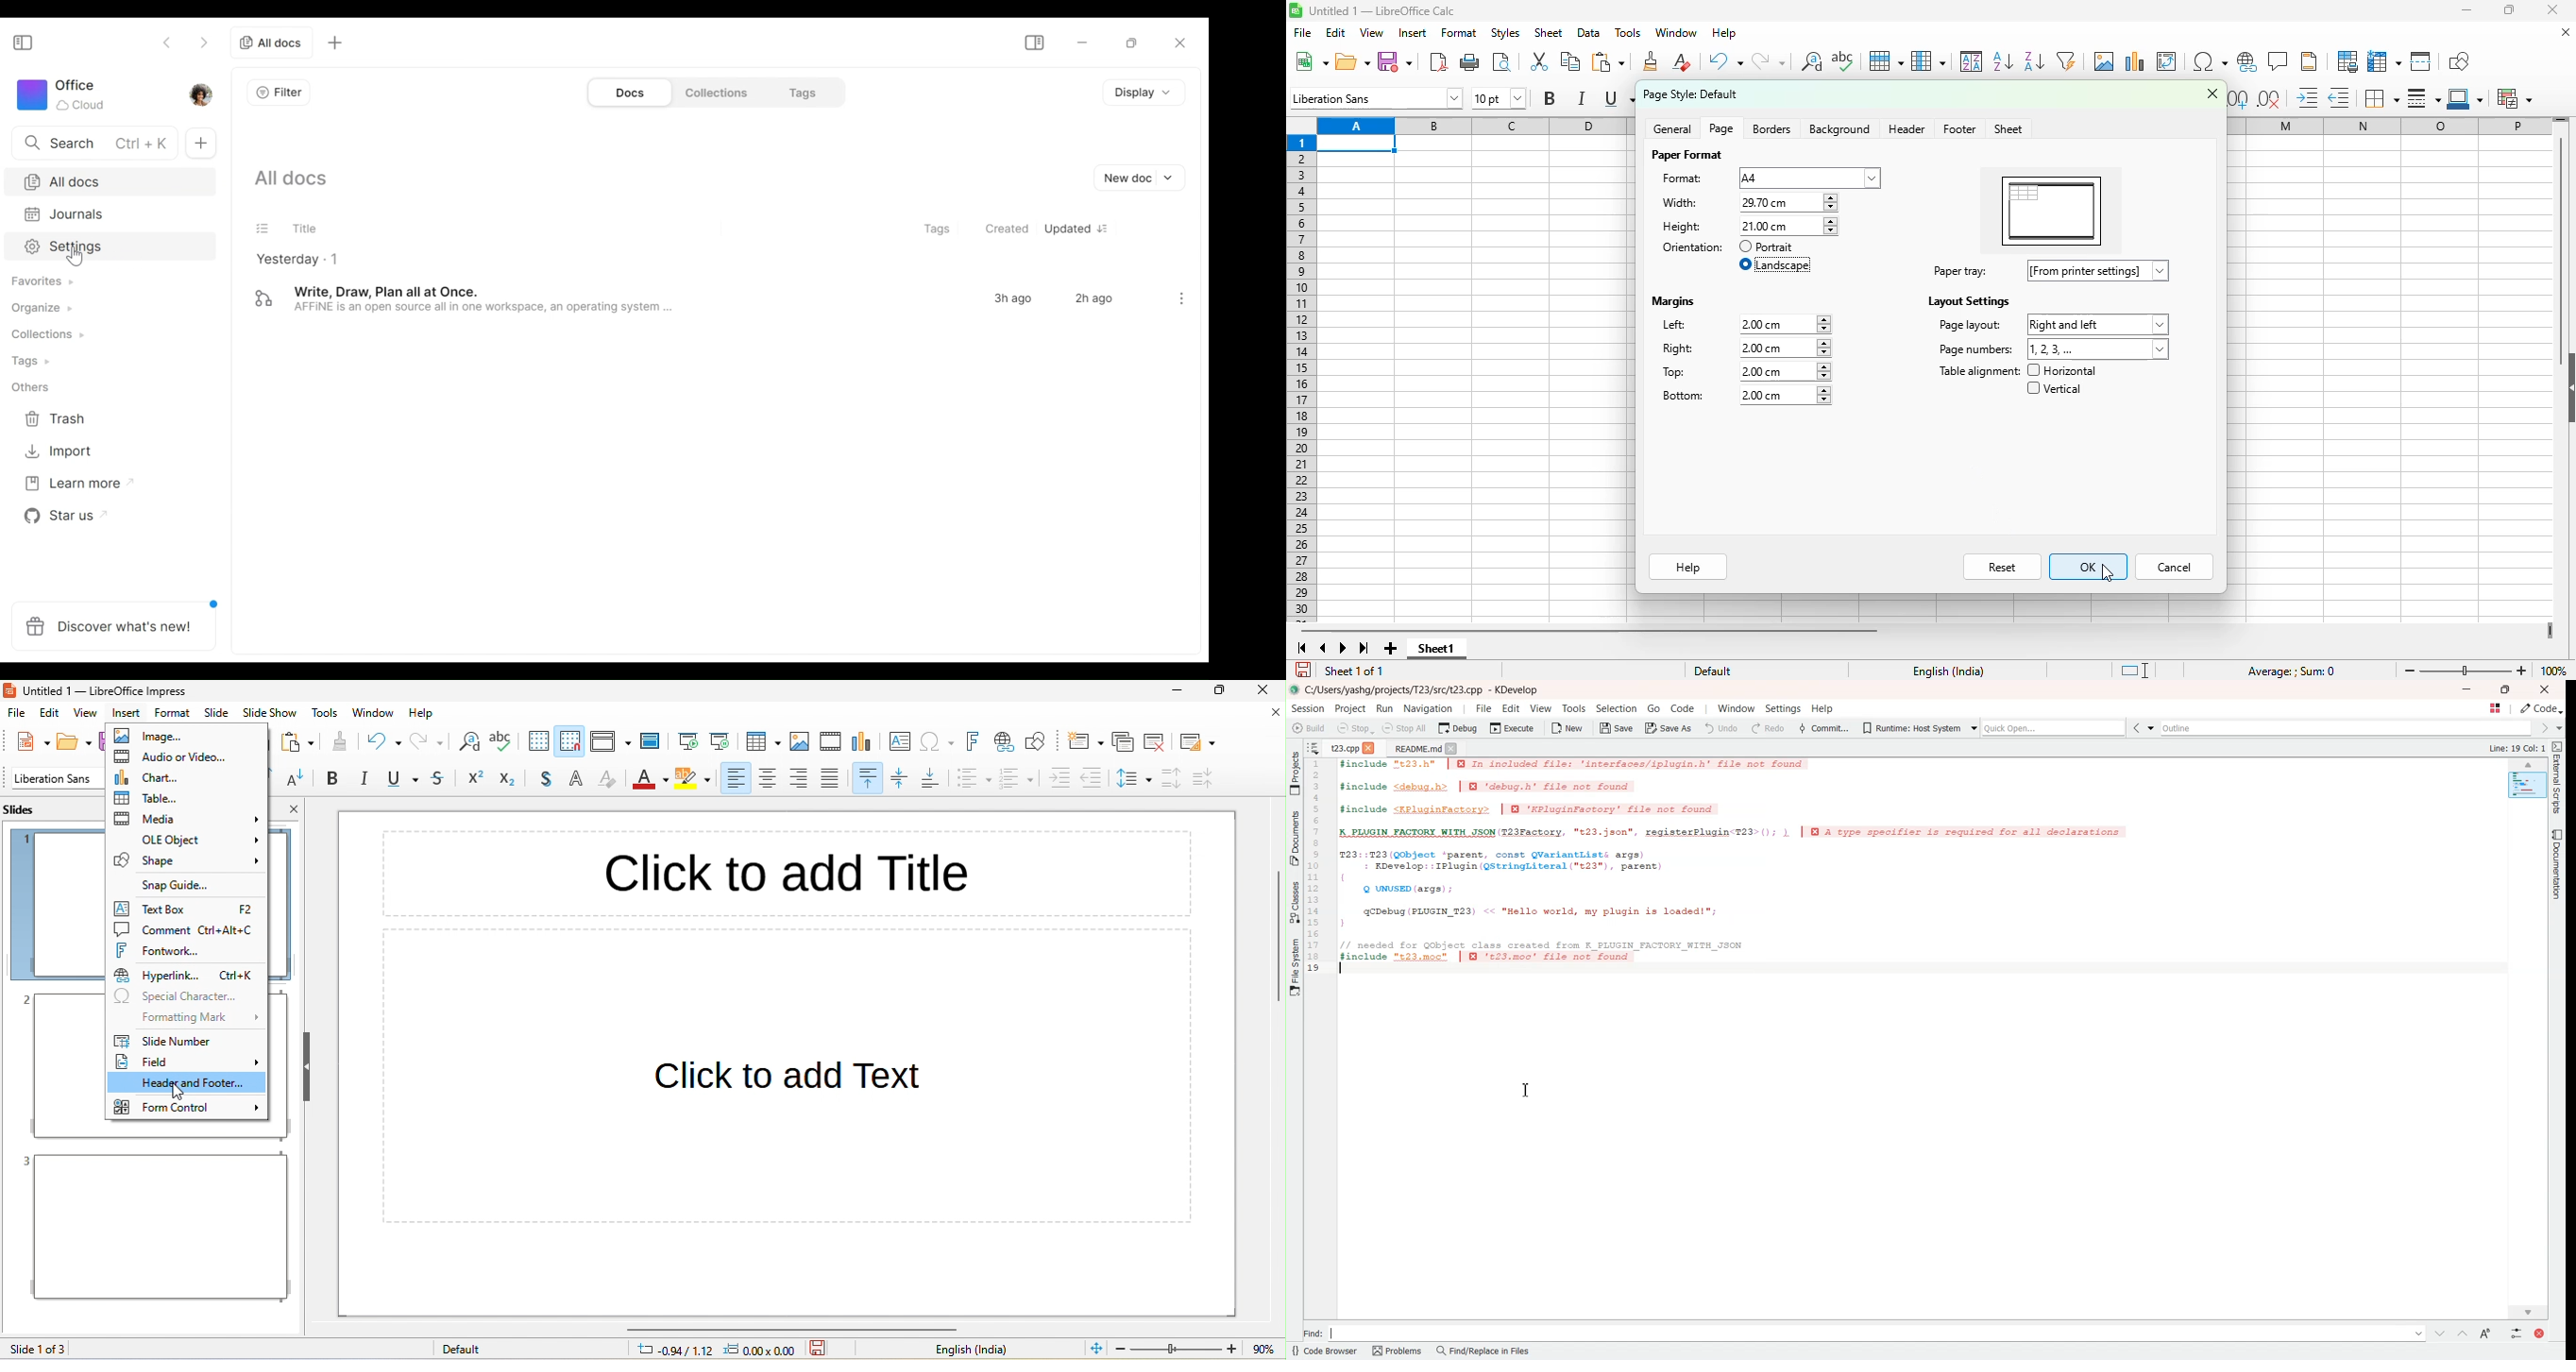 The image size is (2576, 1372). I want to click on view, so click(1371, 32).